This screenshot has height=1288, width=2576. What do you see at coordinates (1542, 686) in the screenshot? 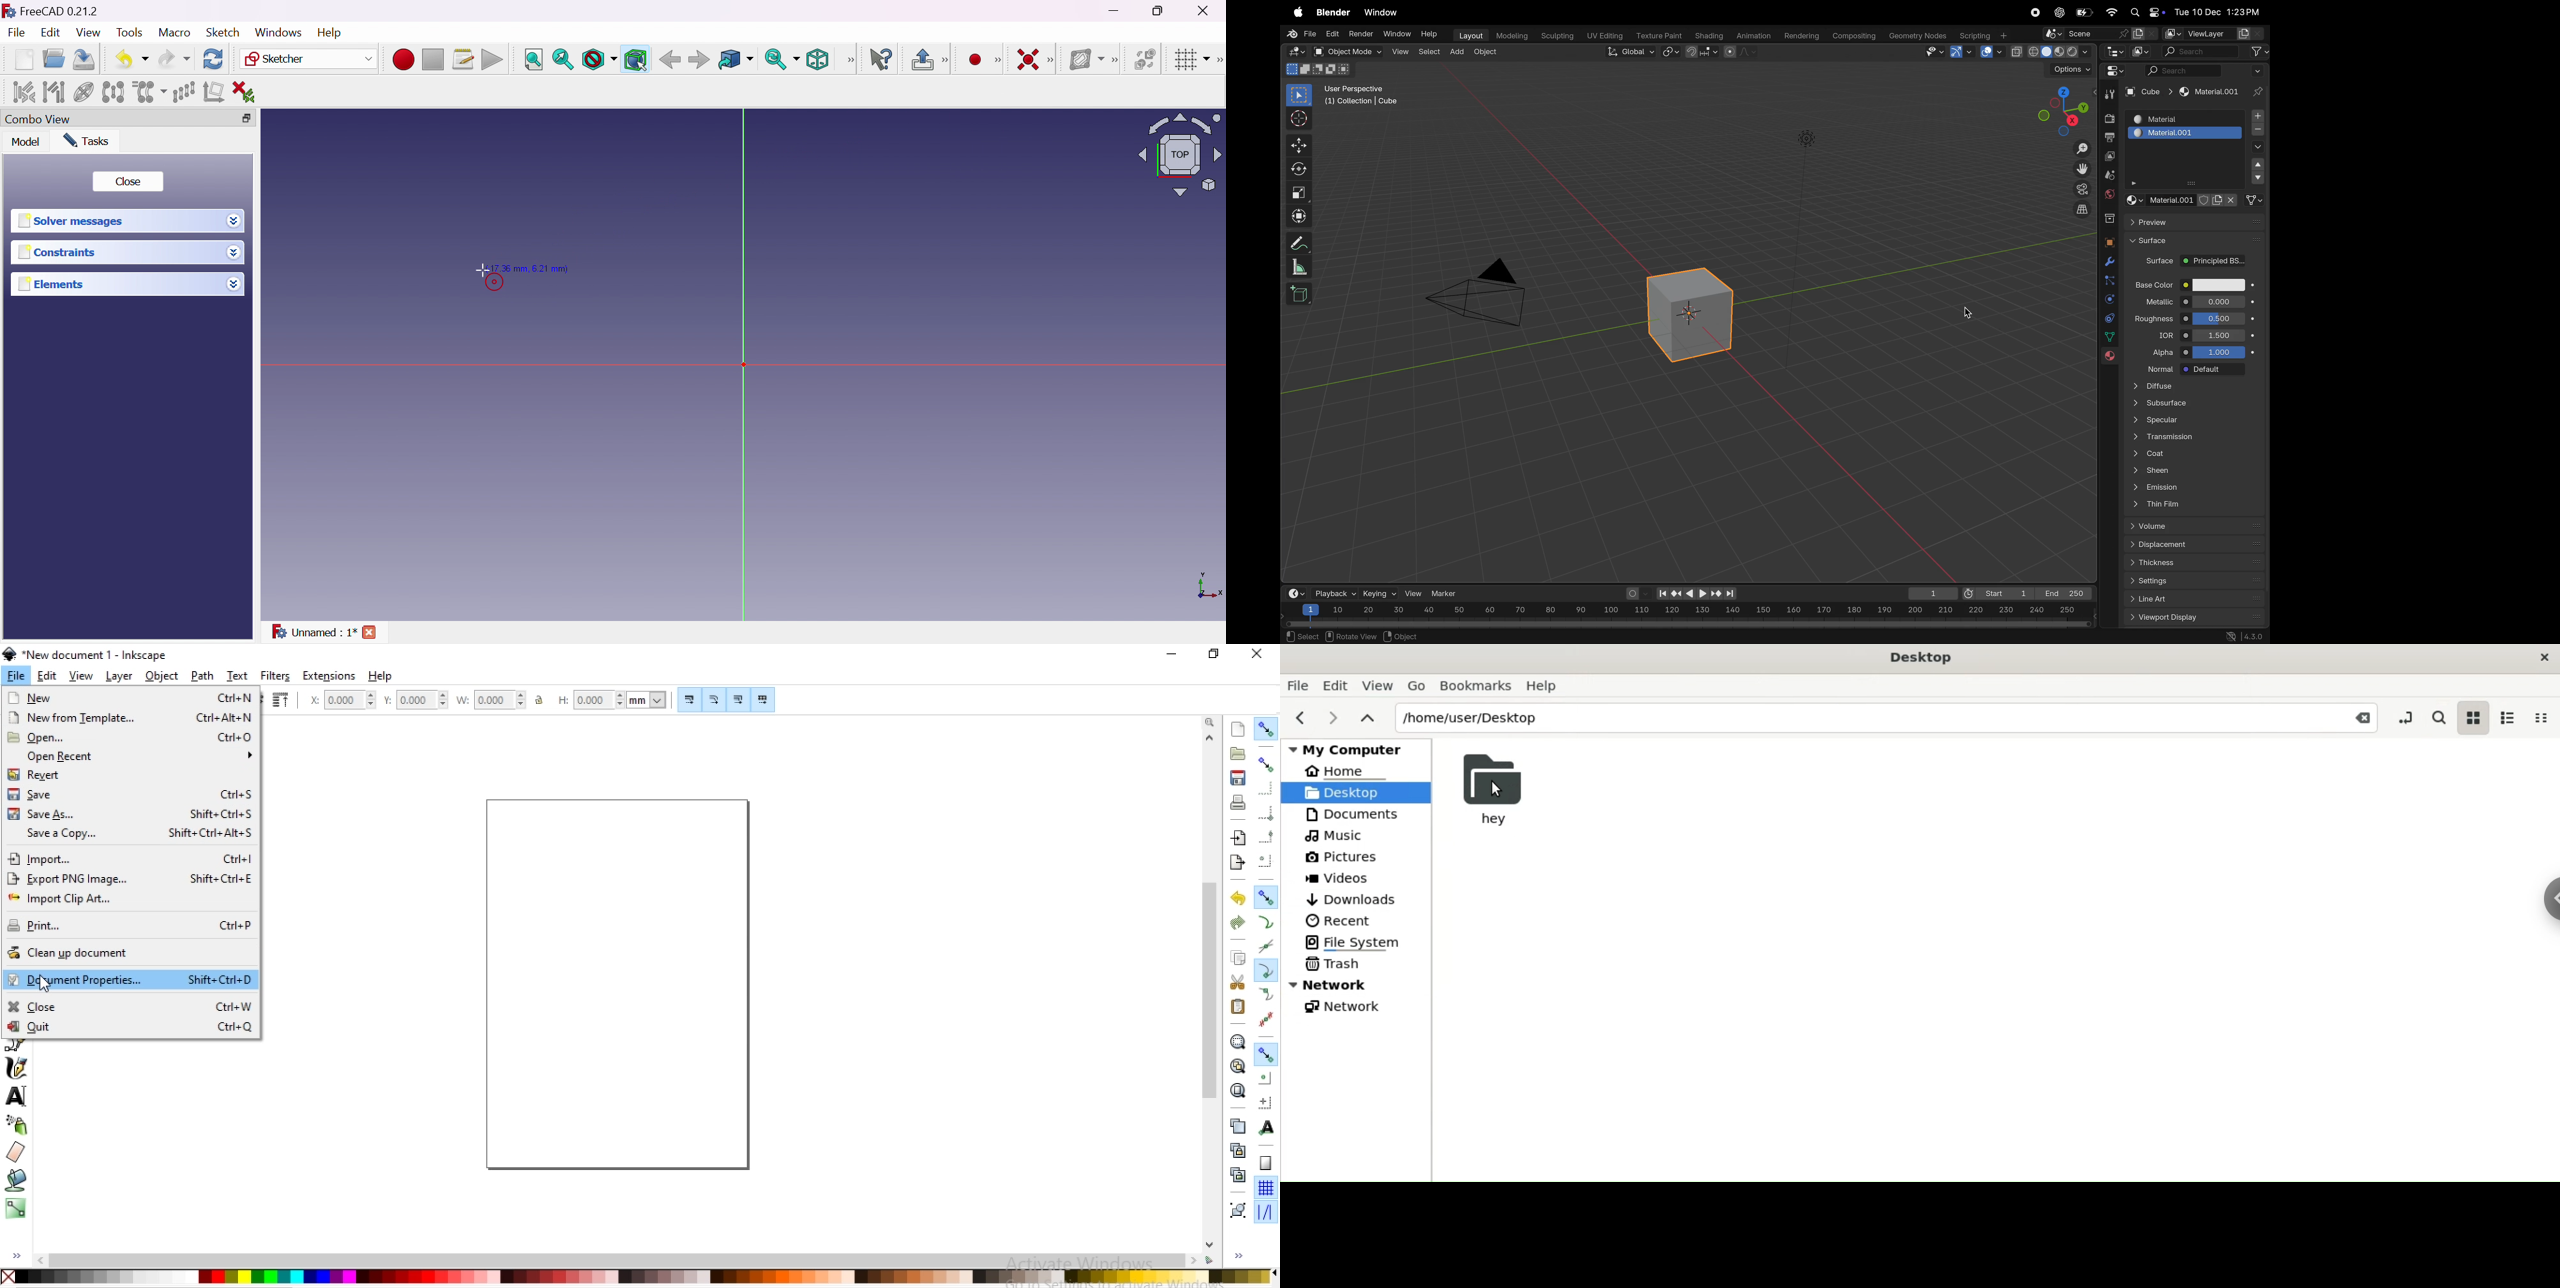
I see `Help` at bounding box center [1542, 686].